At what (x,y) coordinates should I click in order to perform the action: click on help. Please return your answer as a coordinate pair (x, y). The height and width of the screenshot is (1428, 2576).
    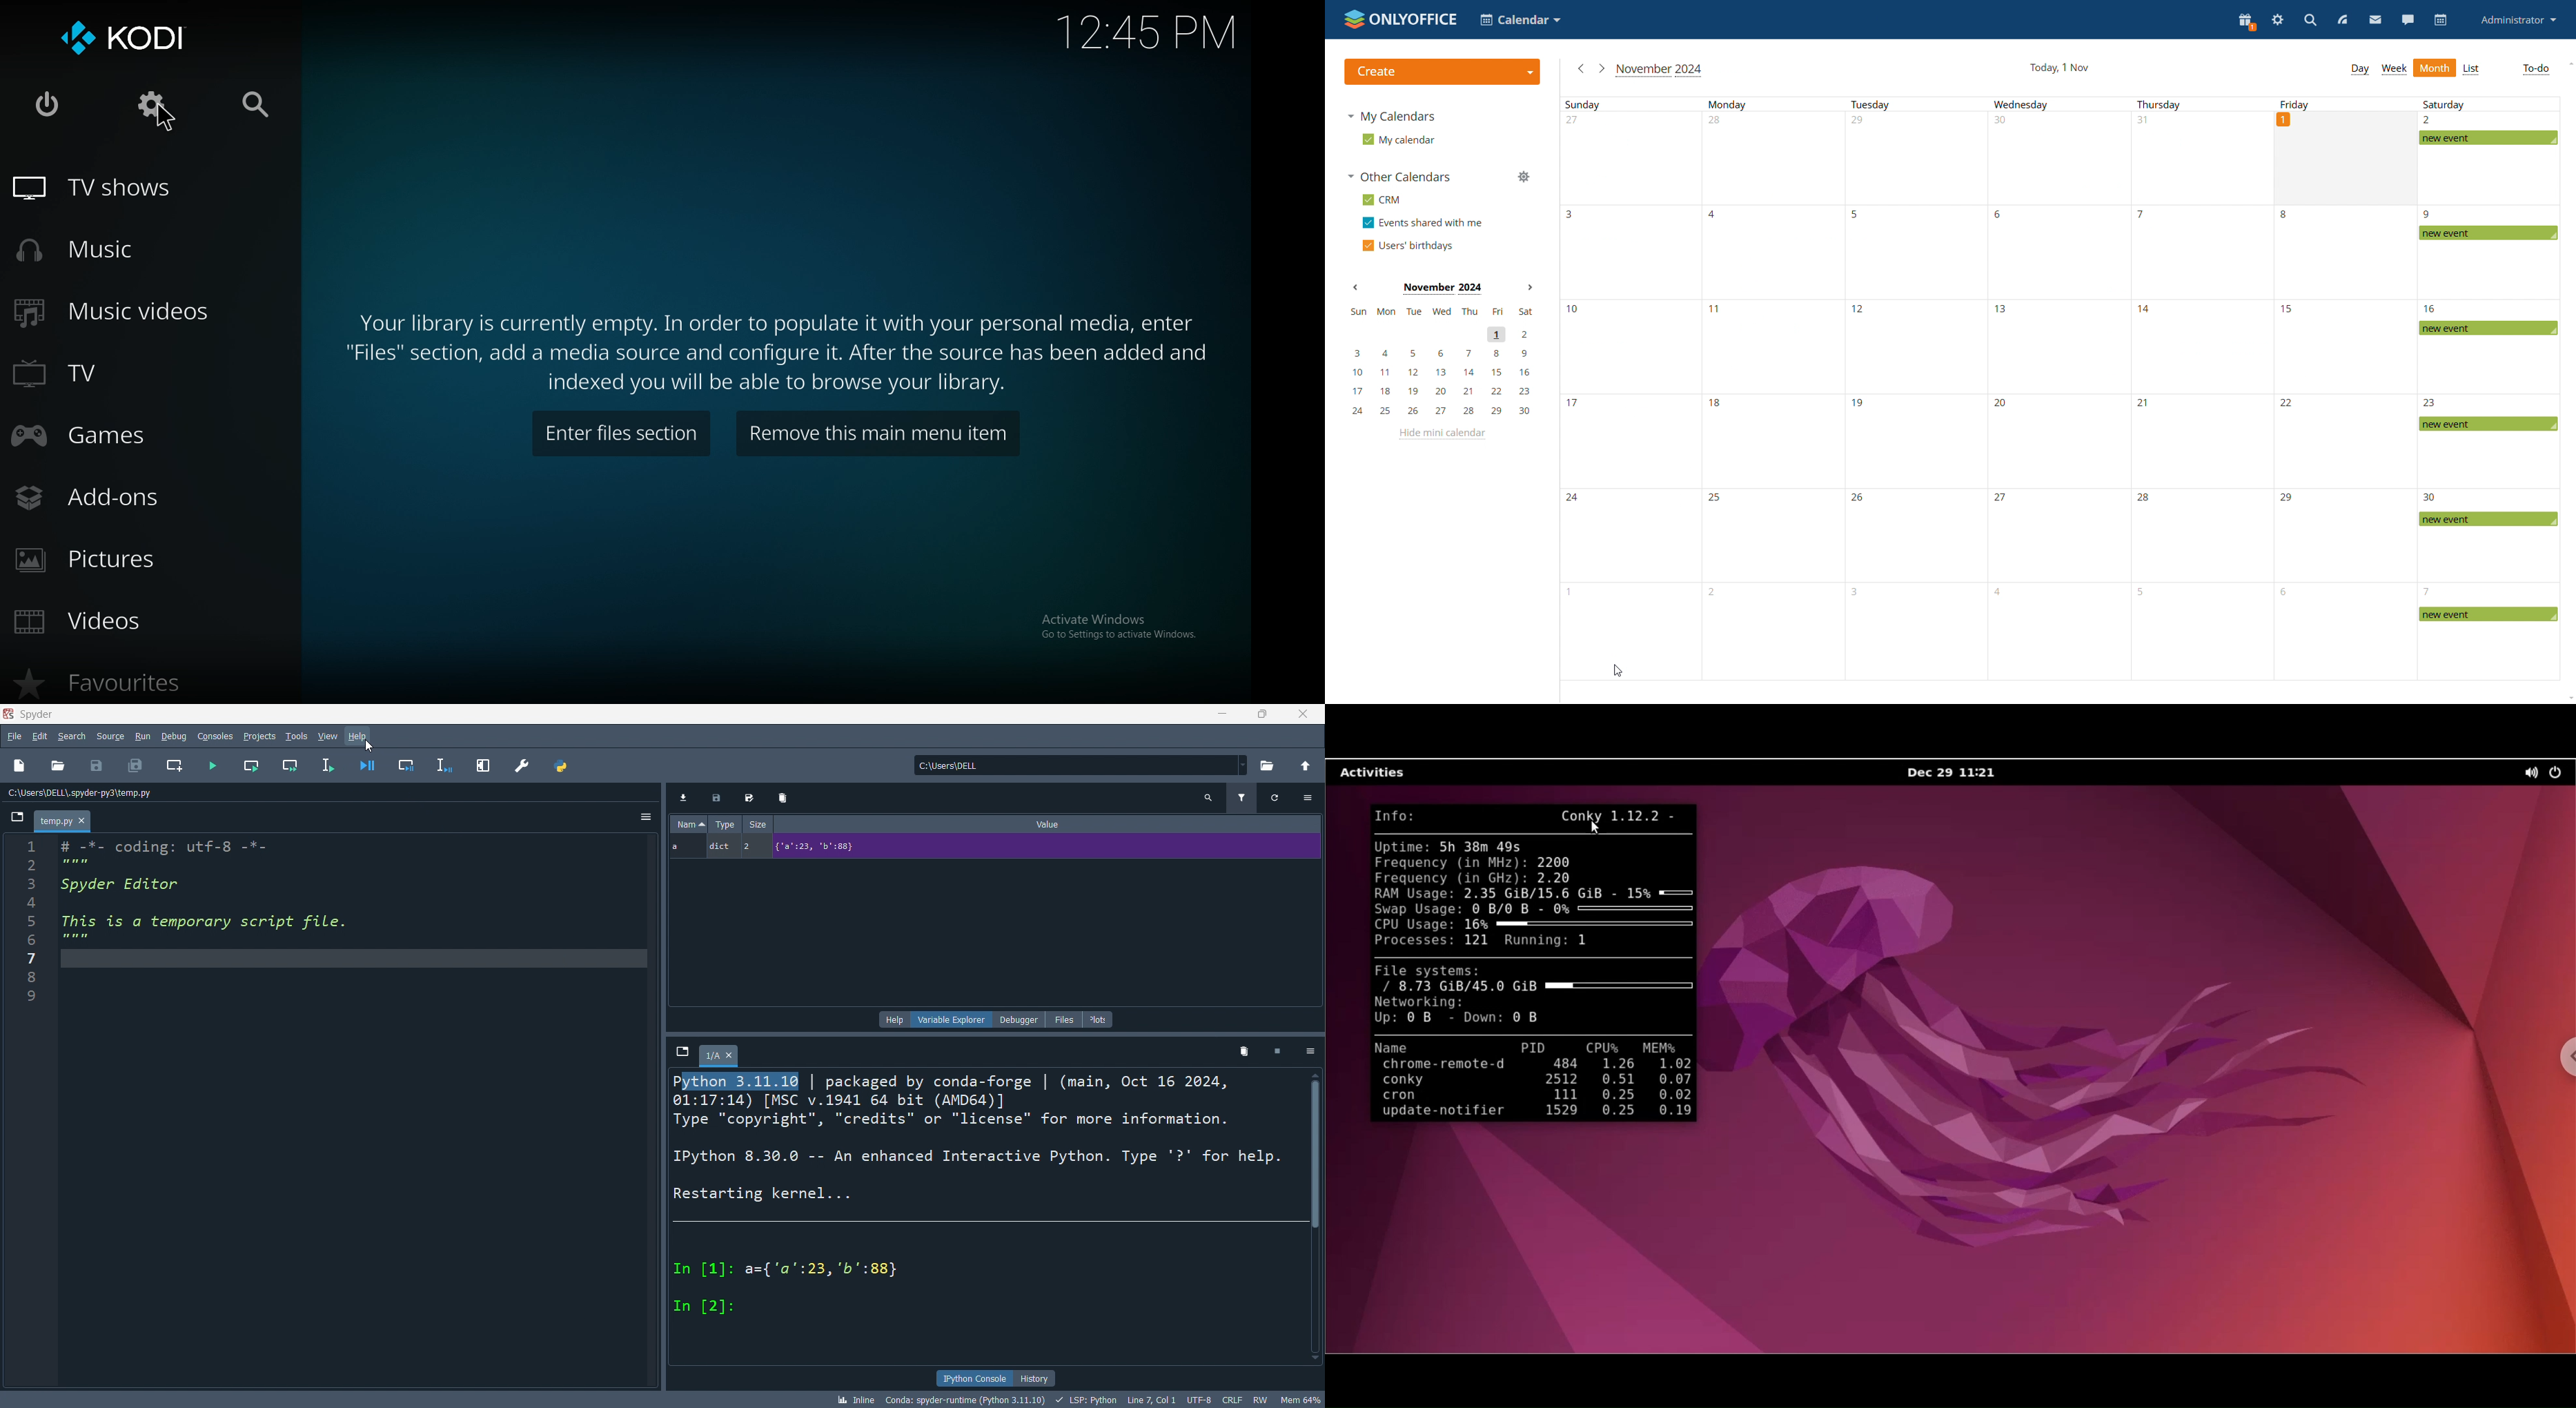
    Looking at the image, I should click on (894, 1019).